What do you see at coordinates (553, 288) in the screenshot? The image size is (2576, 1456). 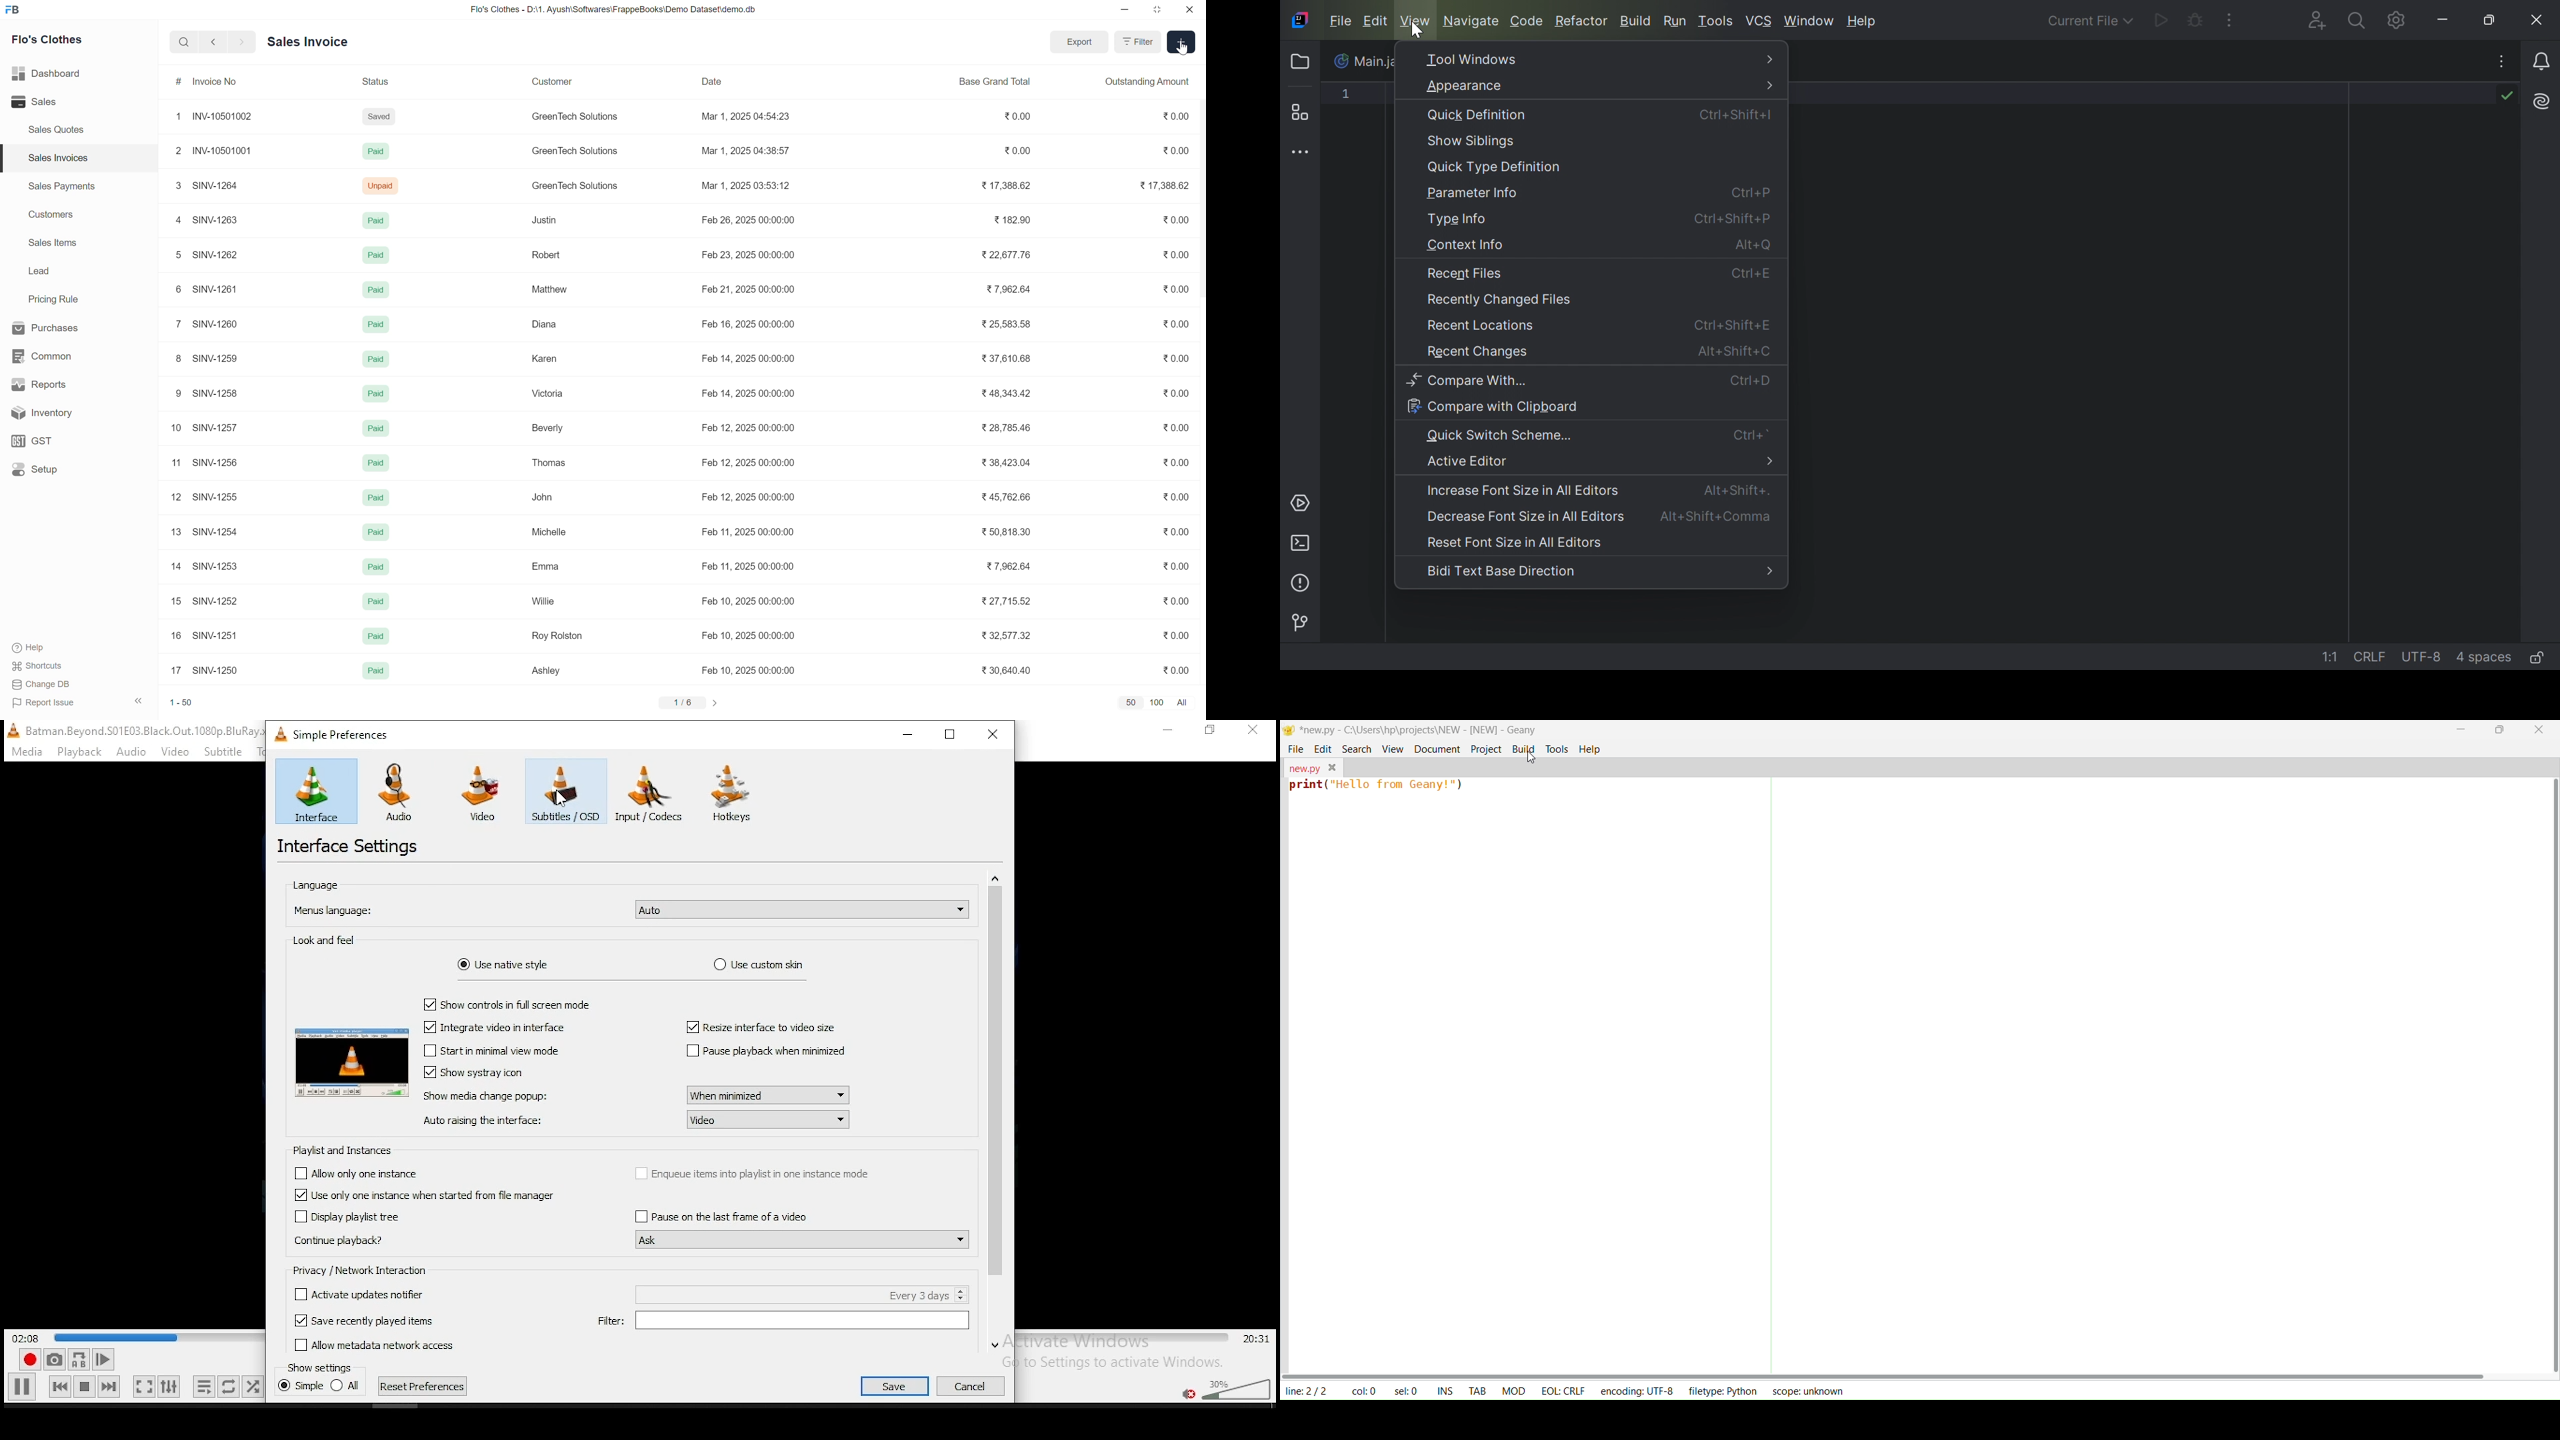 I see `Matthew` at bounding box center [553, 288].